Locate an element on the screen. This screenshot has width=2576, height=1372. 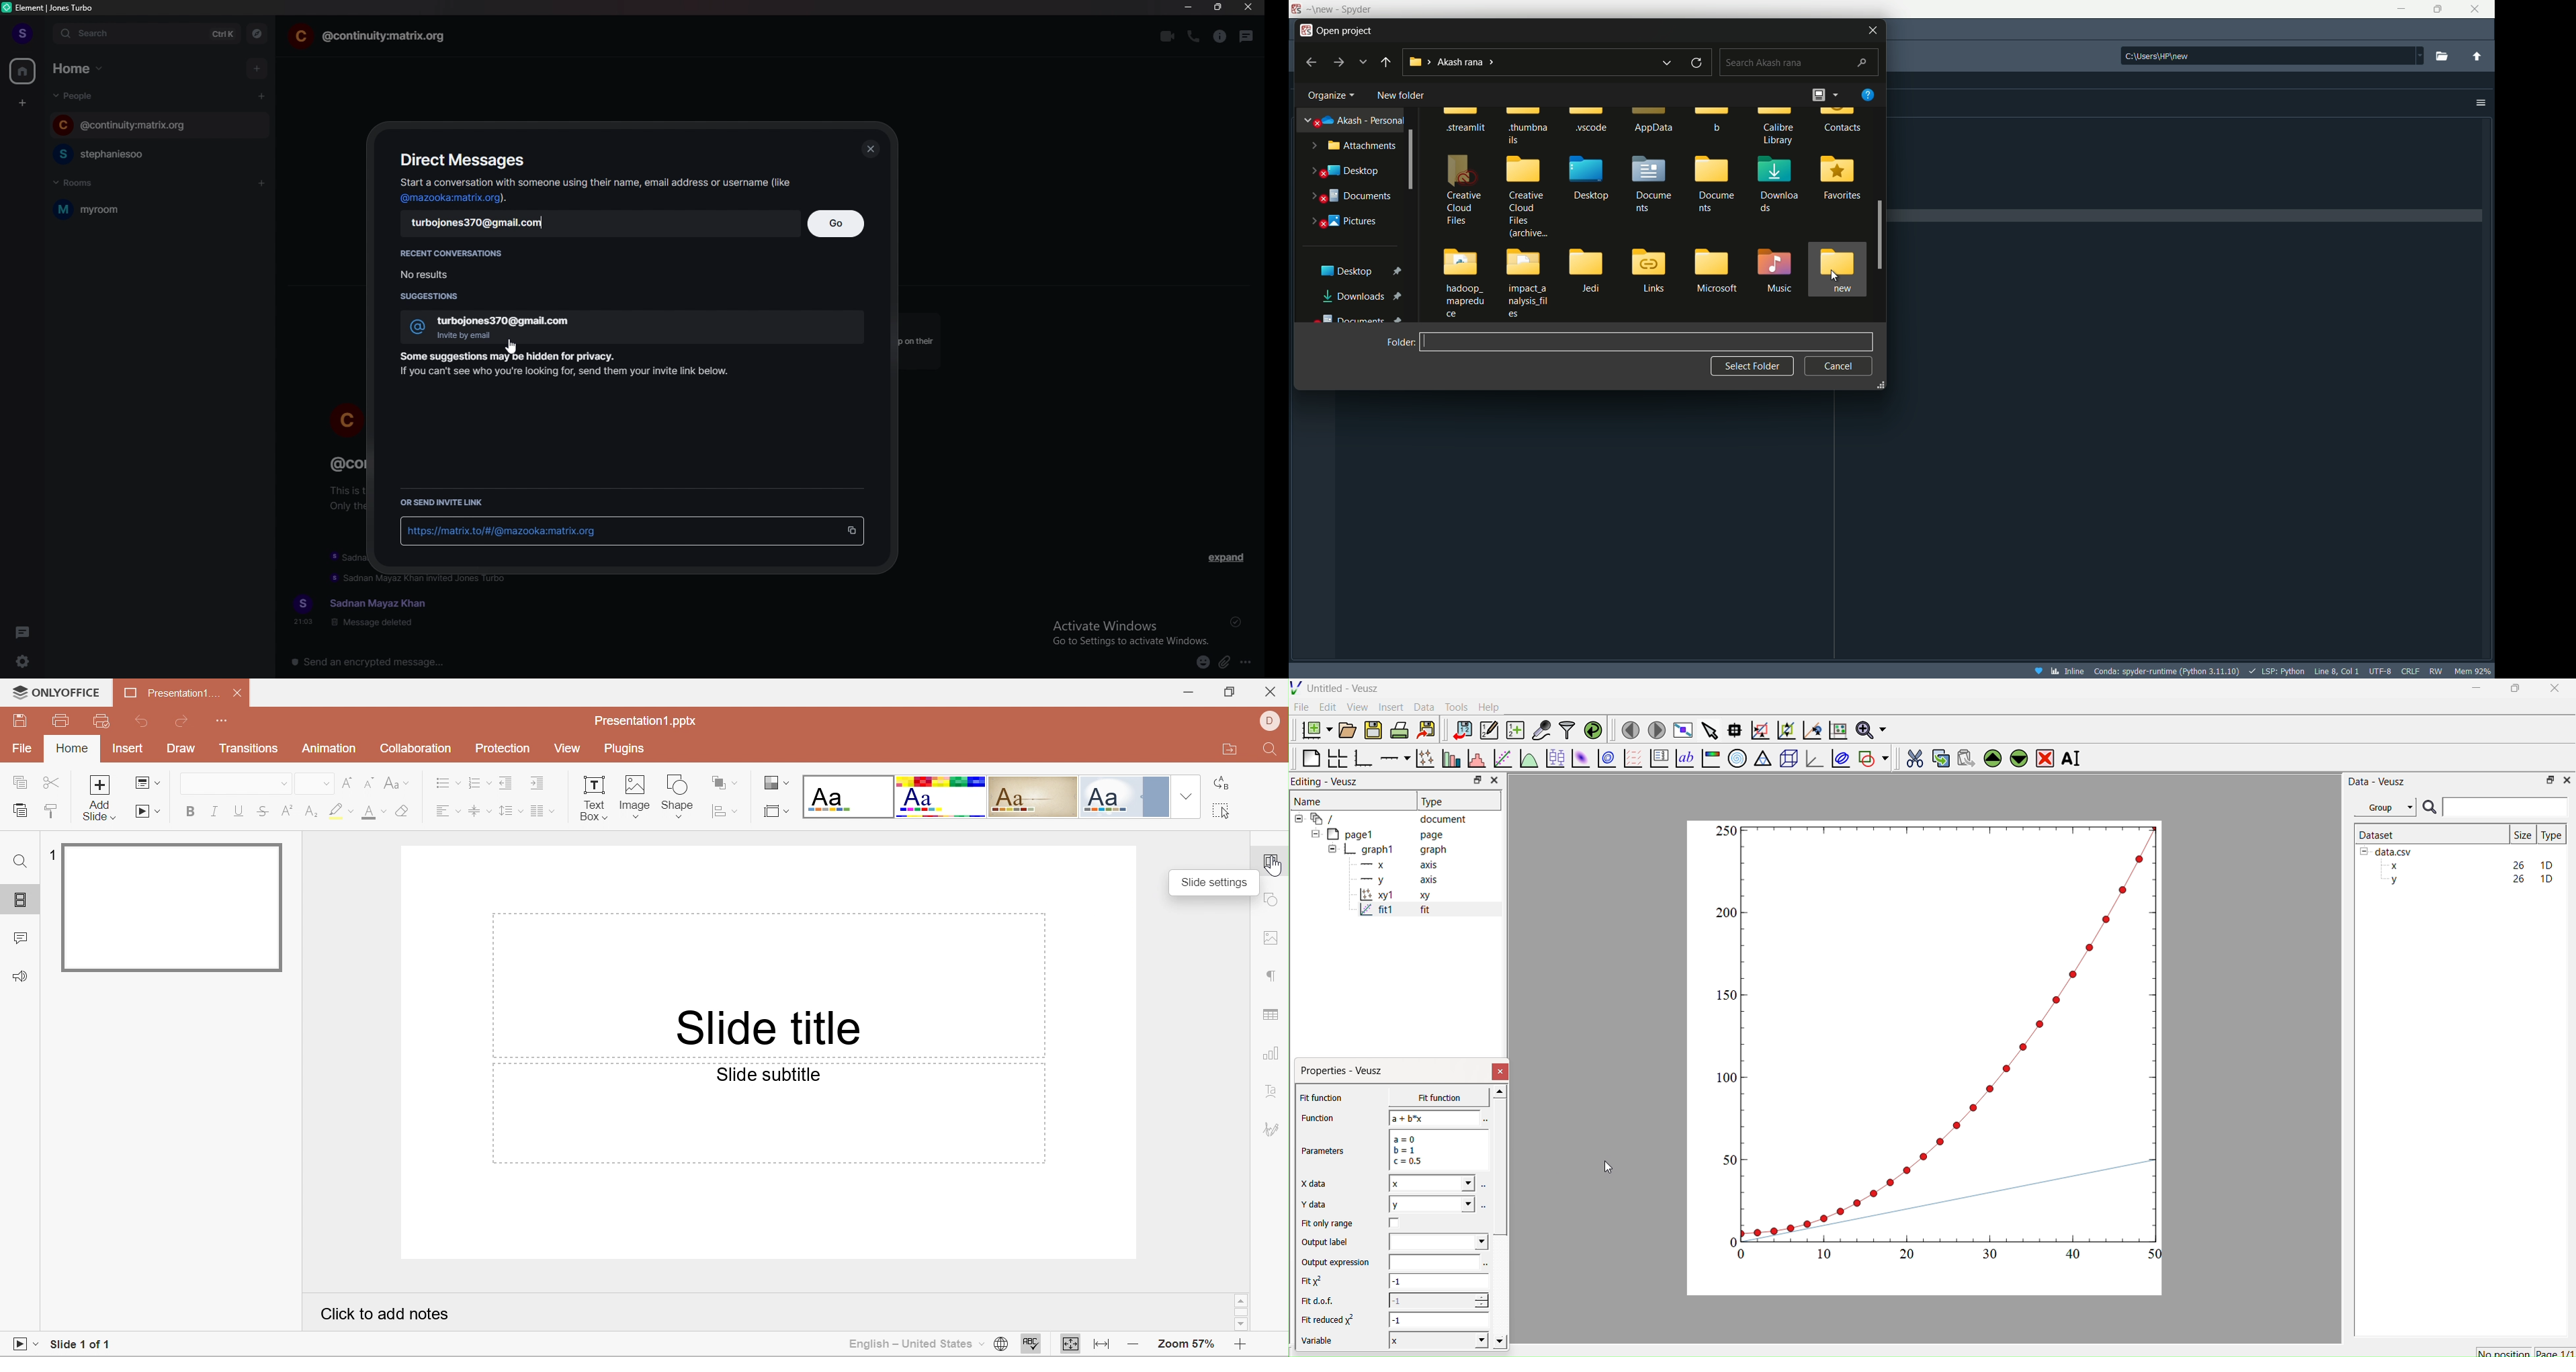
Click to add notes is located at coordinates (380, 1313).